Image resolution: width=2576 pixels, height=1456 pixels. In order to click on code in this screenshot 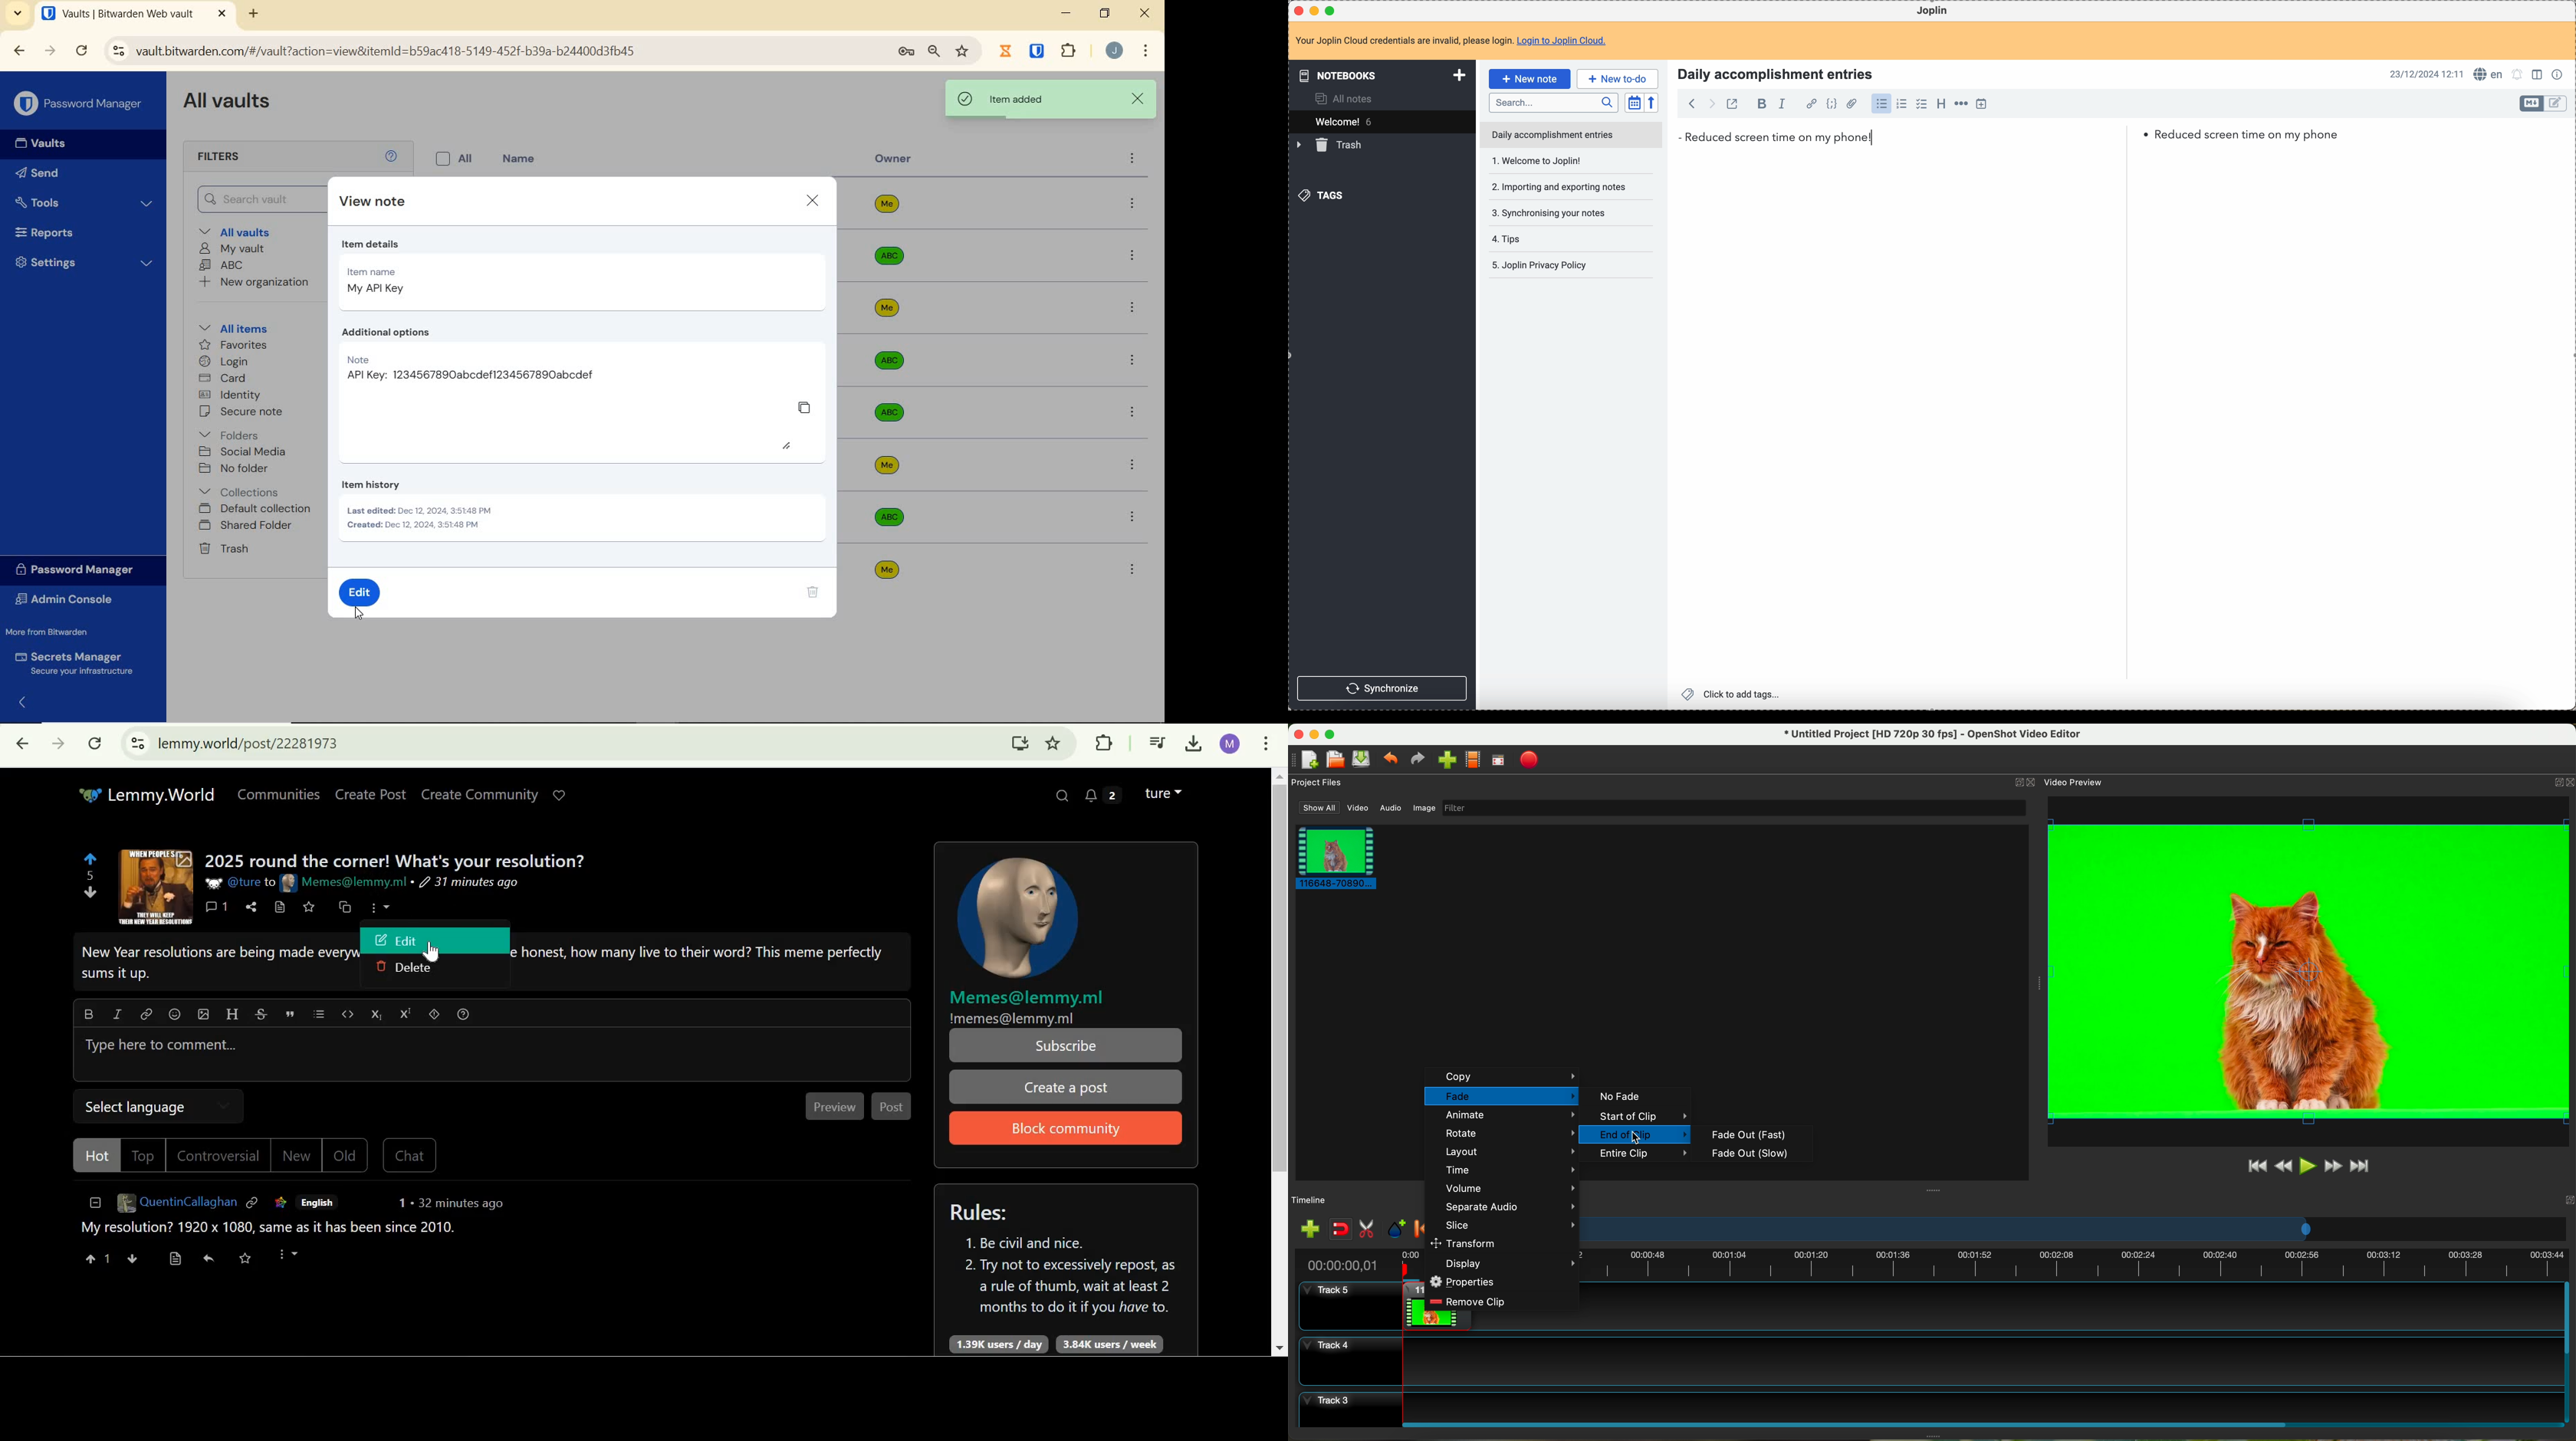, I will do `click(1832, 105)`.